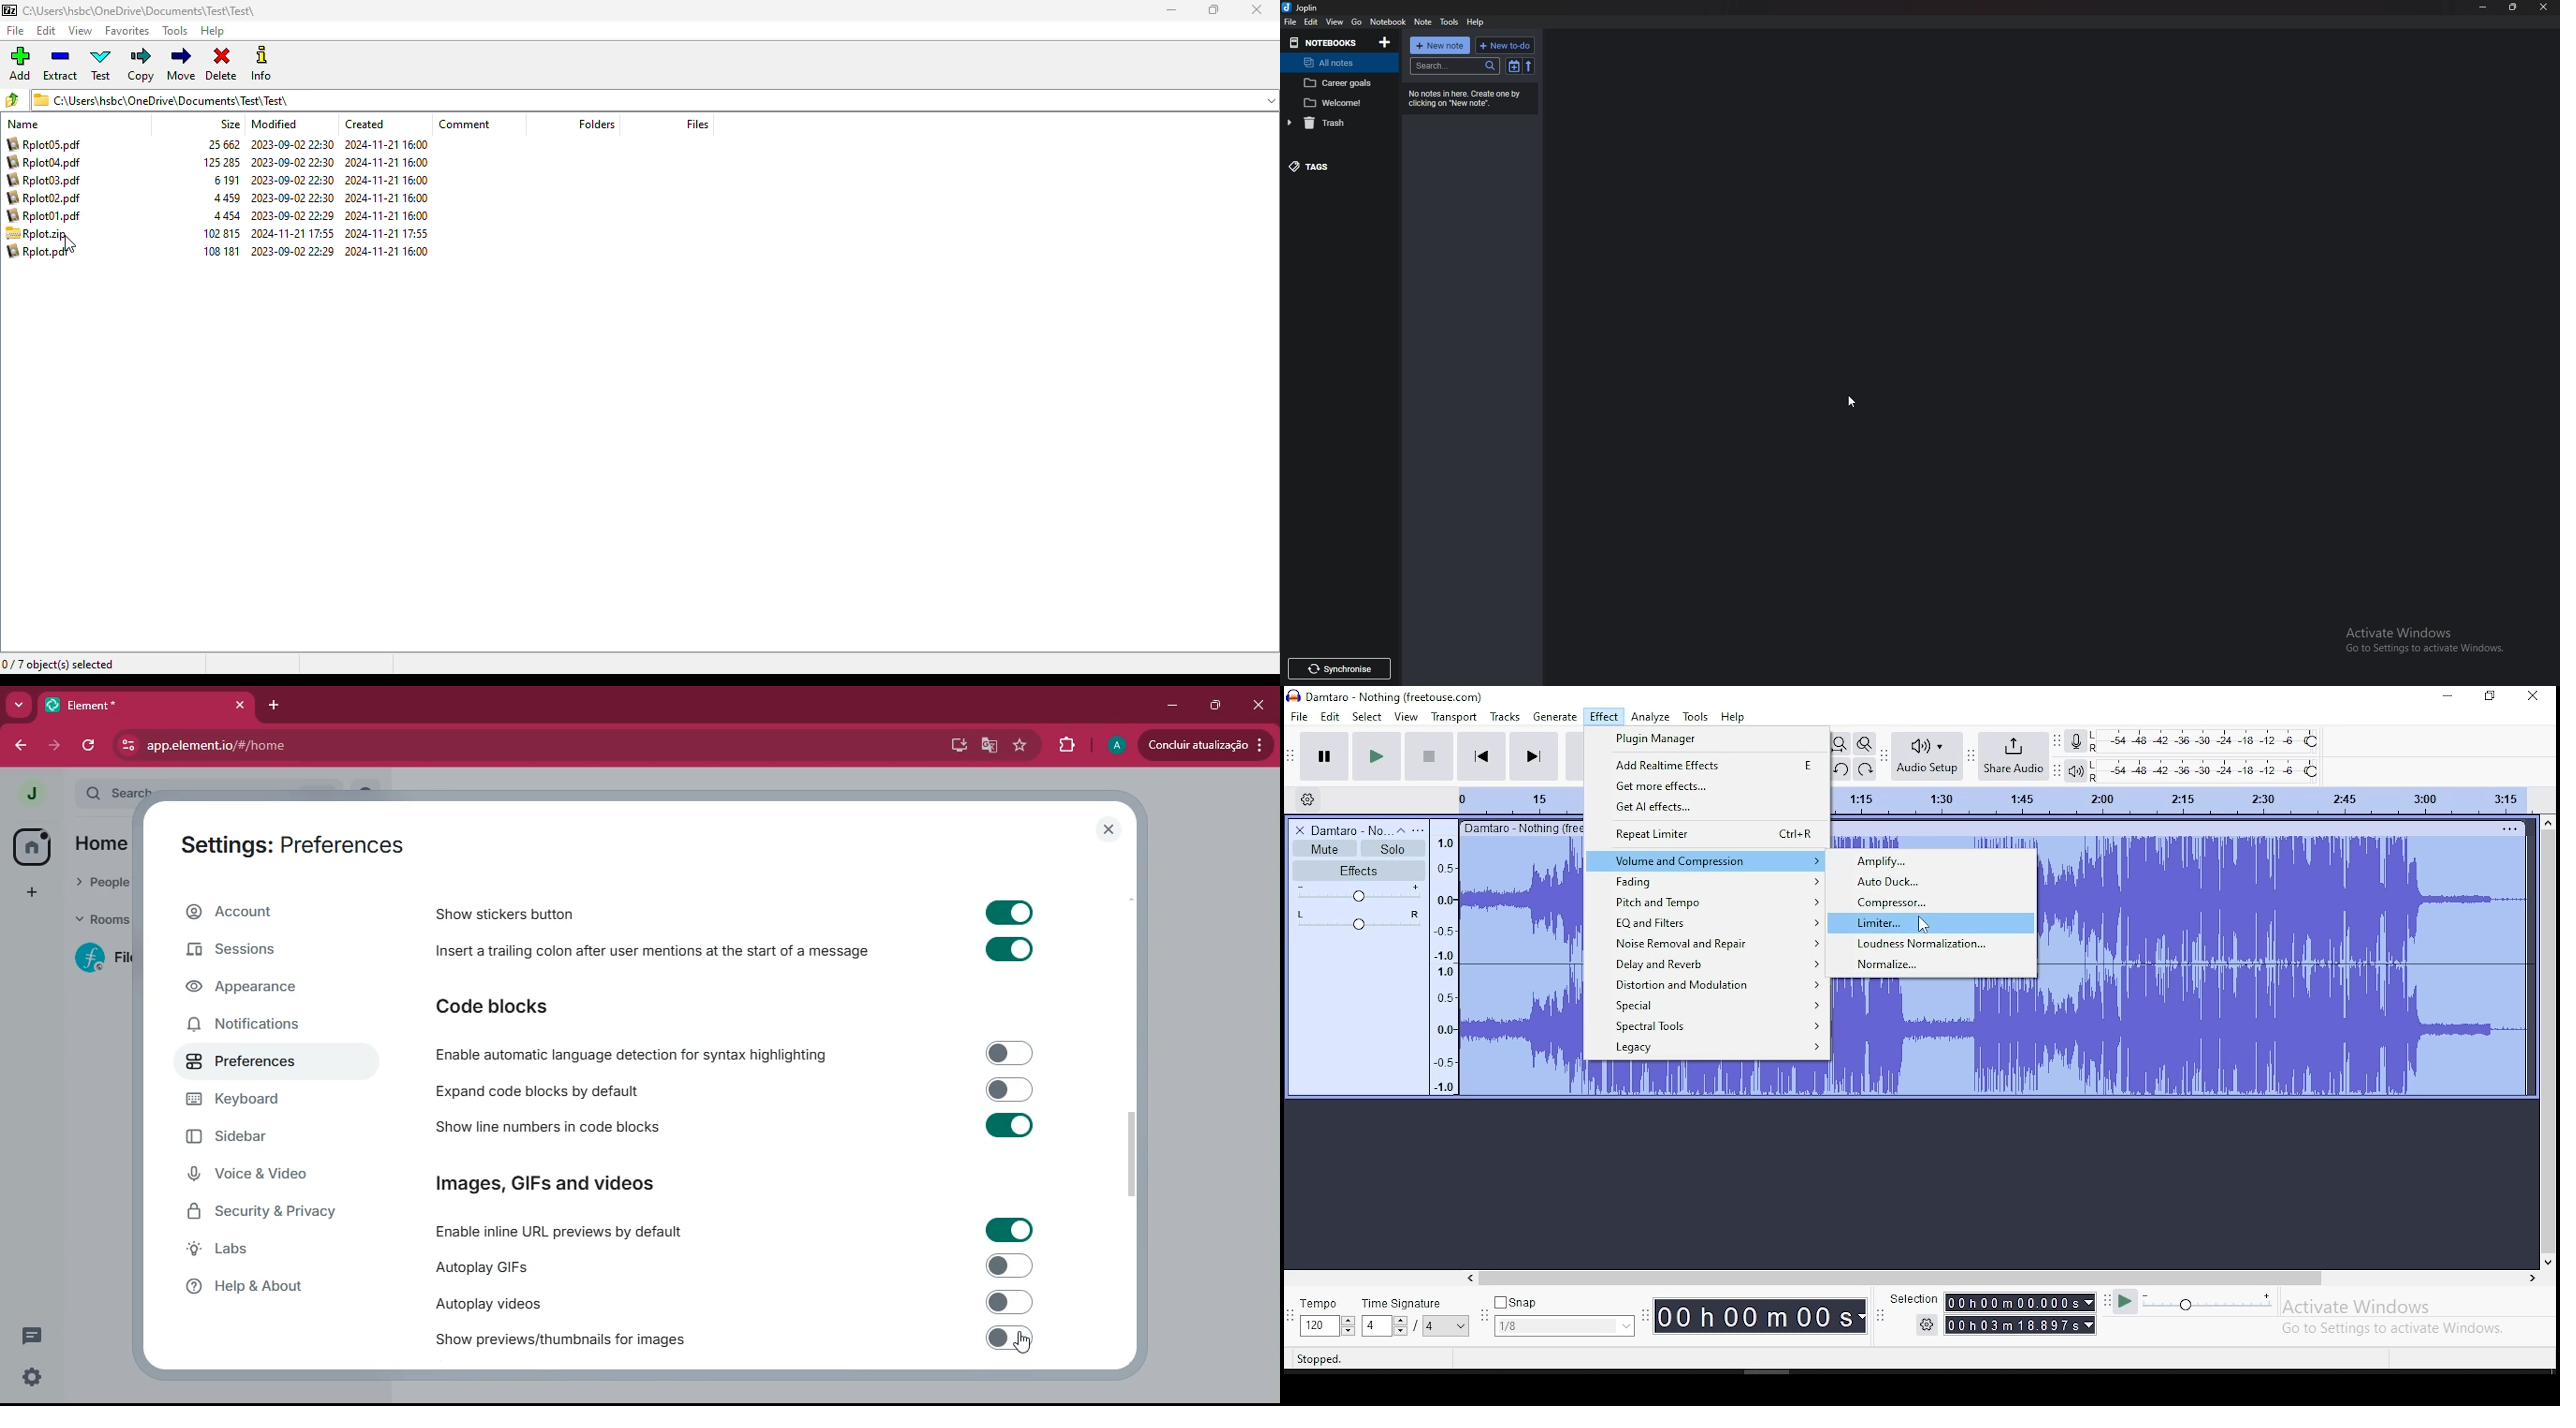 The height and width of the screenshot is (1428, 2576). Describe the element at coordinates (1866, 769) in the screenshot. I see `redo` at that location.